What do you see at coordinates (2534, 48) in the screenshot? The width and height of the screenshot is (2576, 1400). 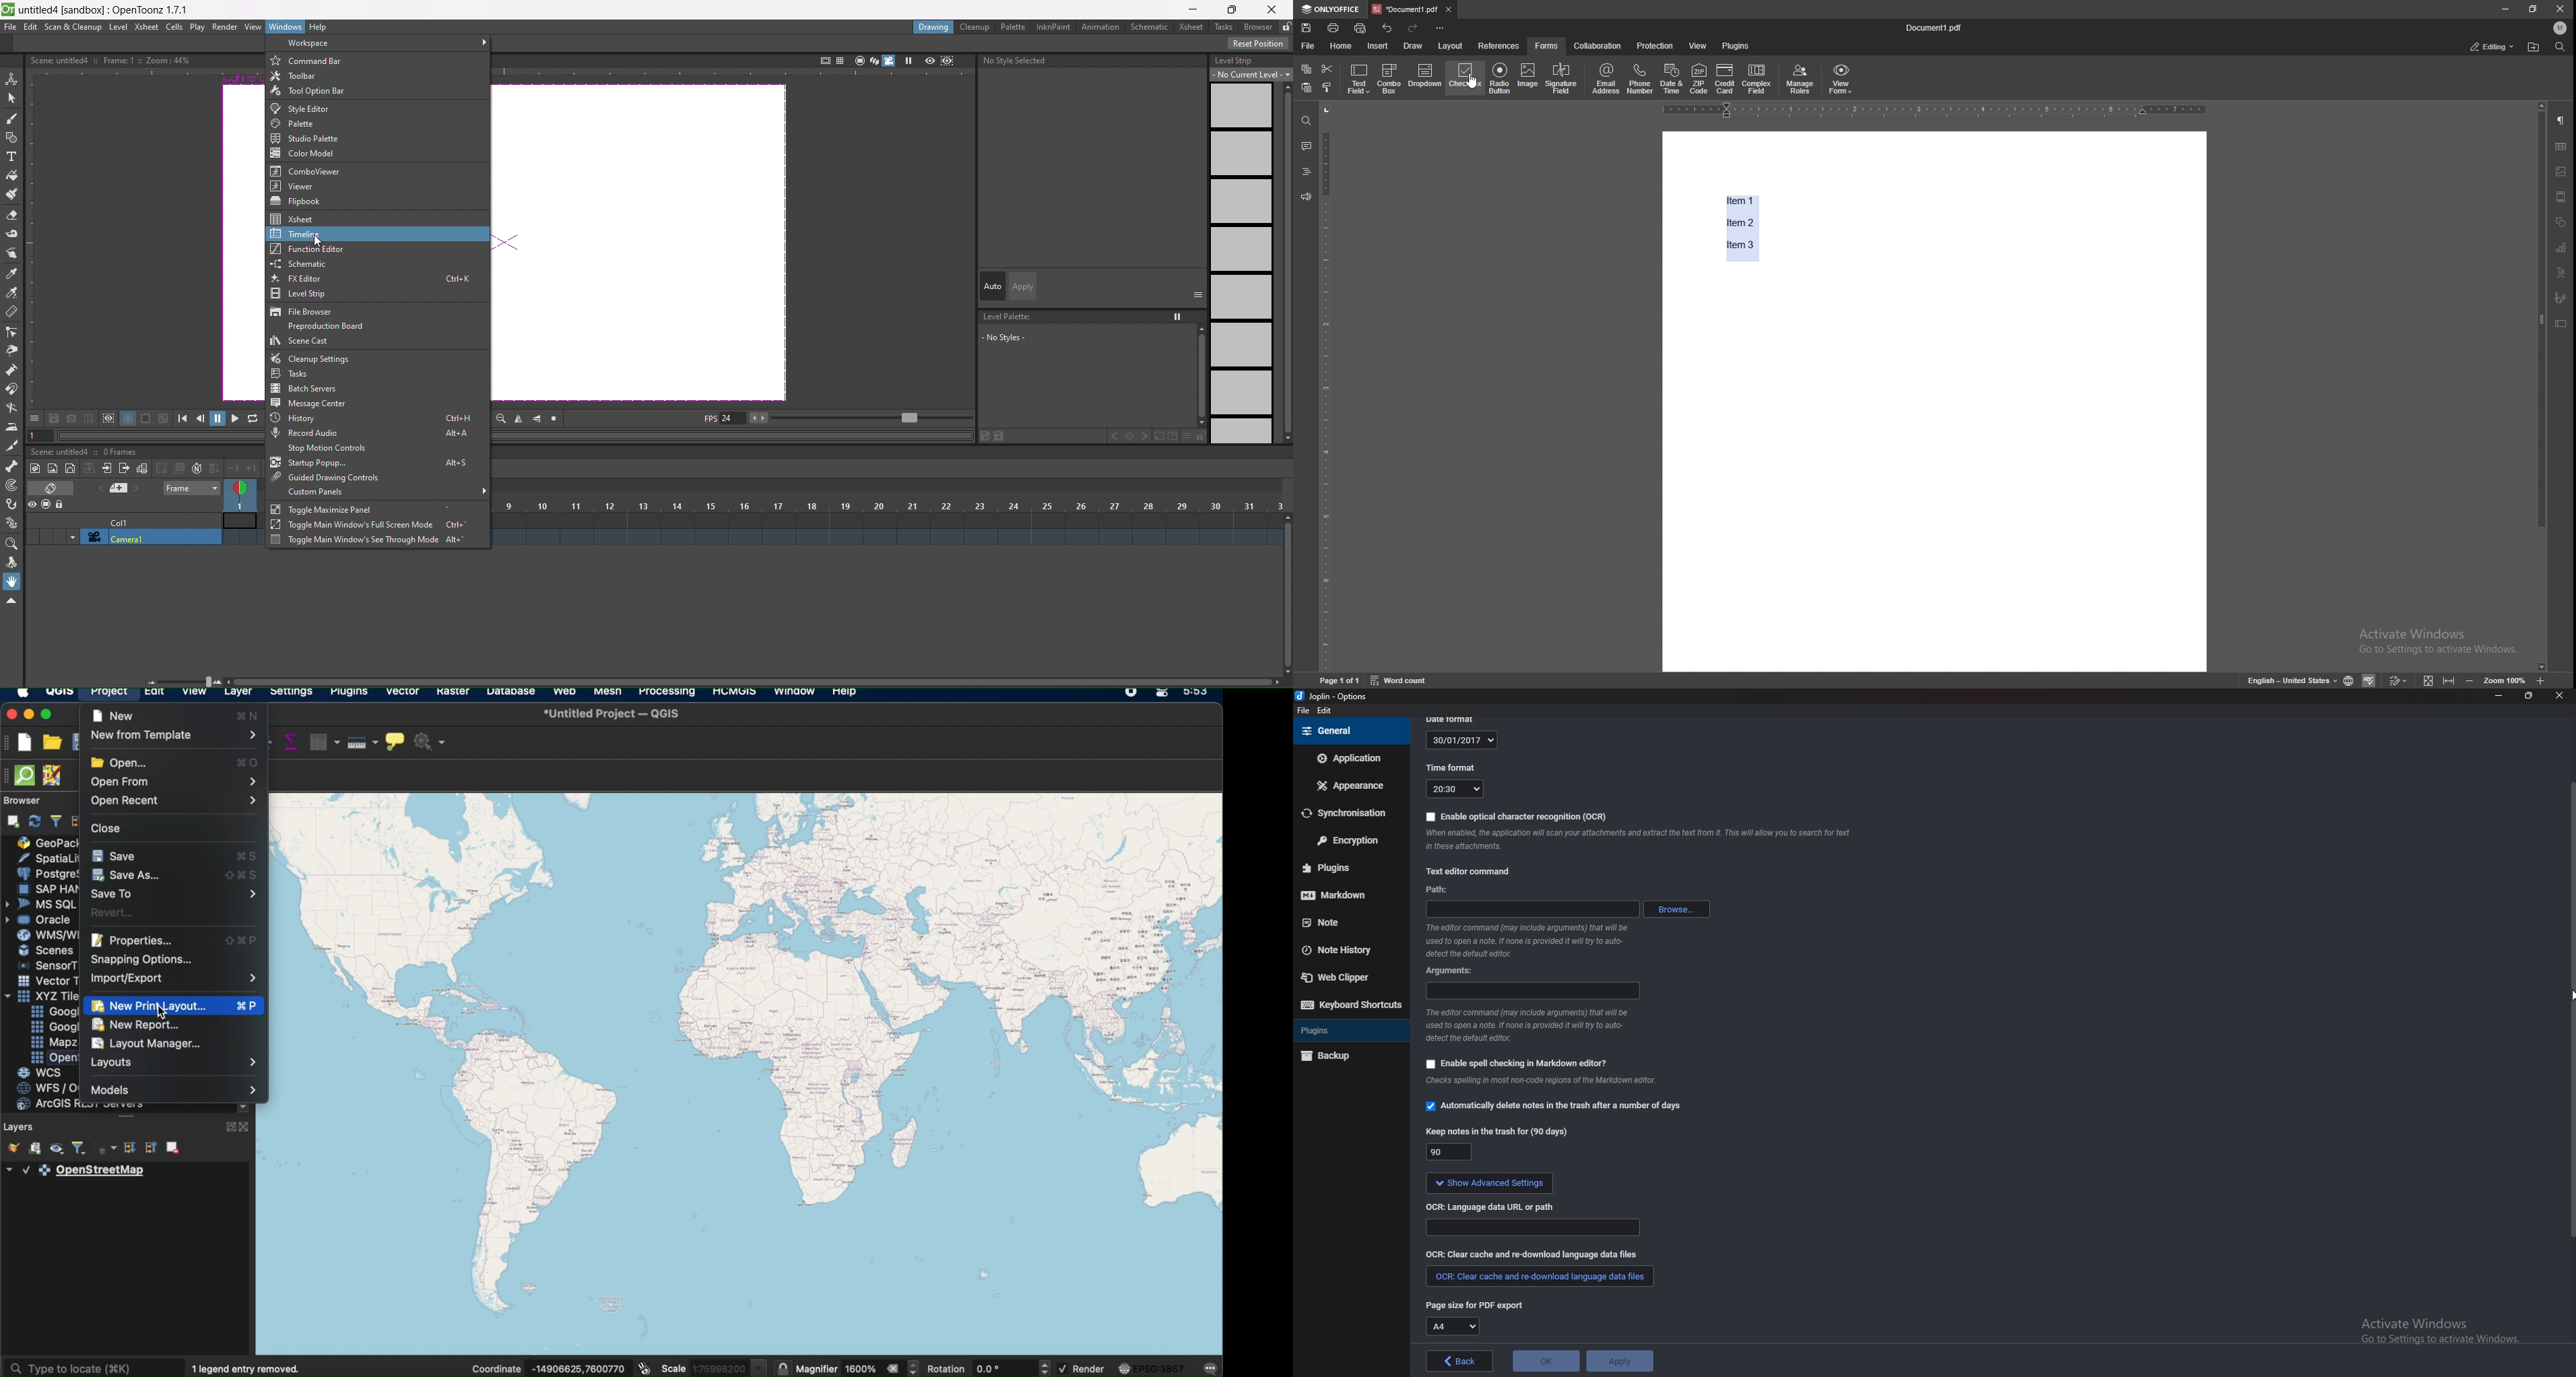 I see `find location` at bounding box center [2534, 48].